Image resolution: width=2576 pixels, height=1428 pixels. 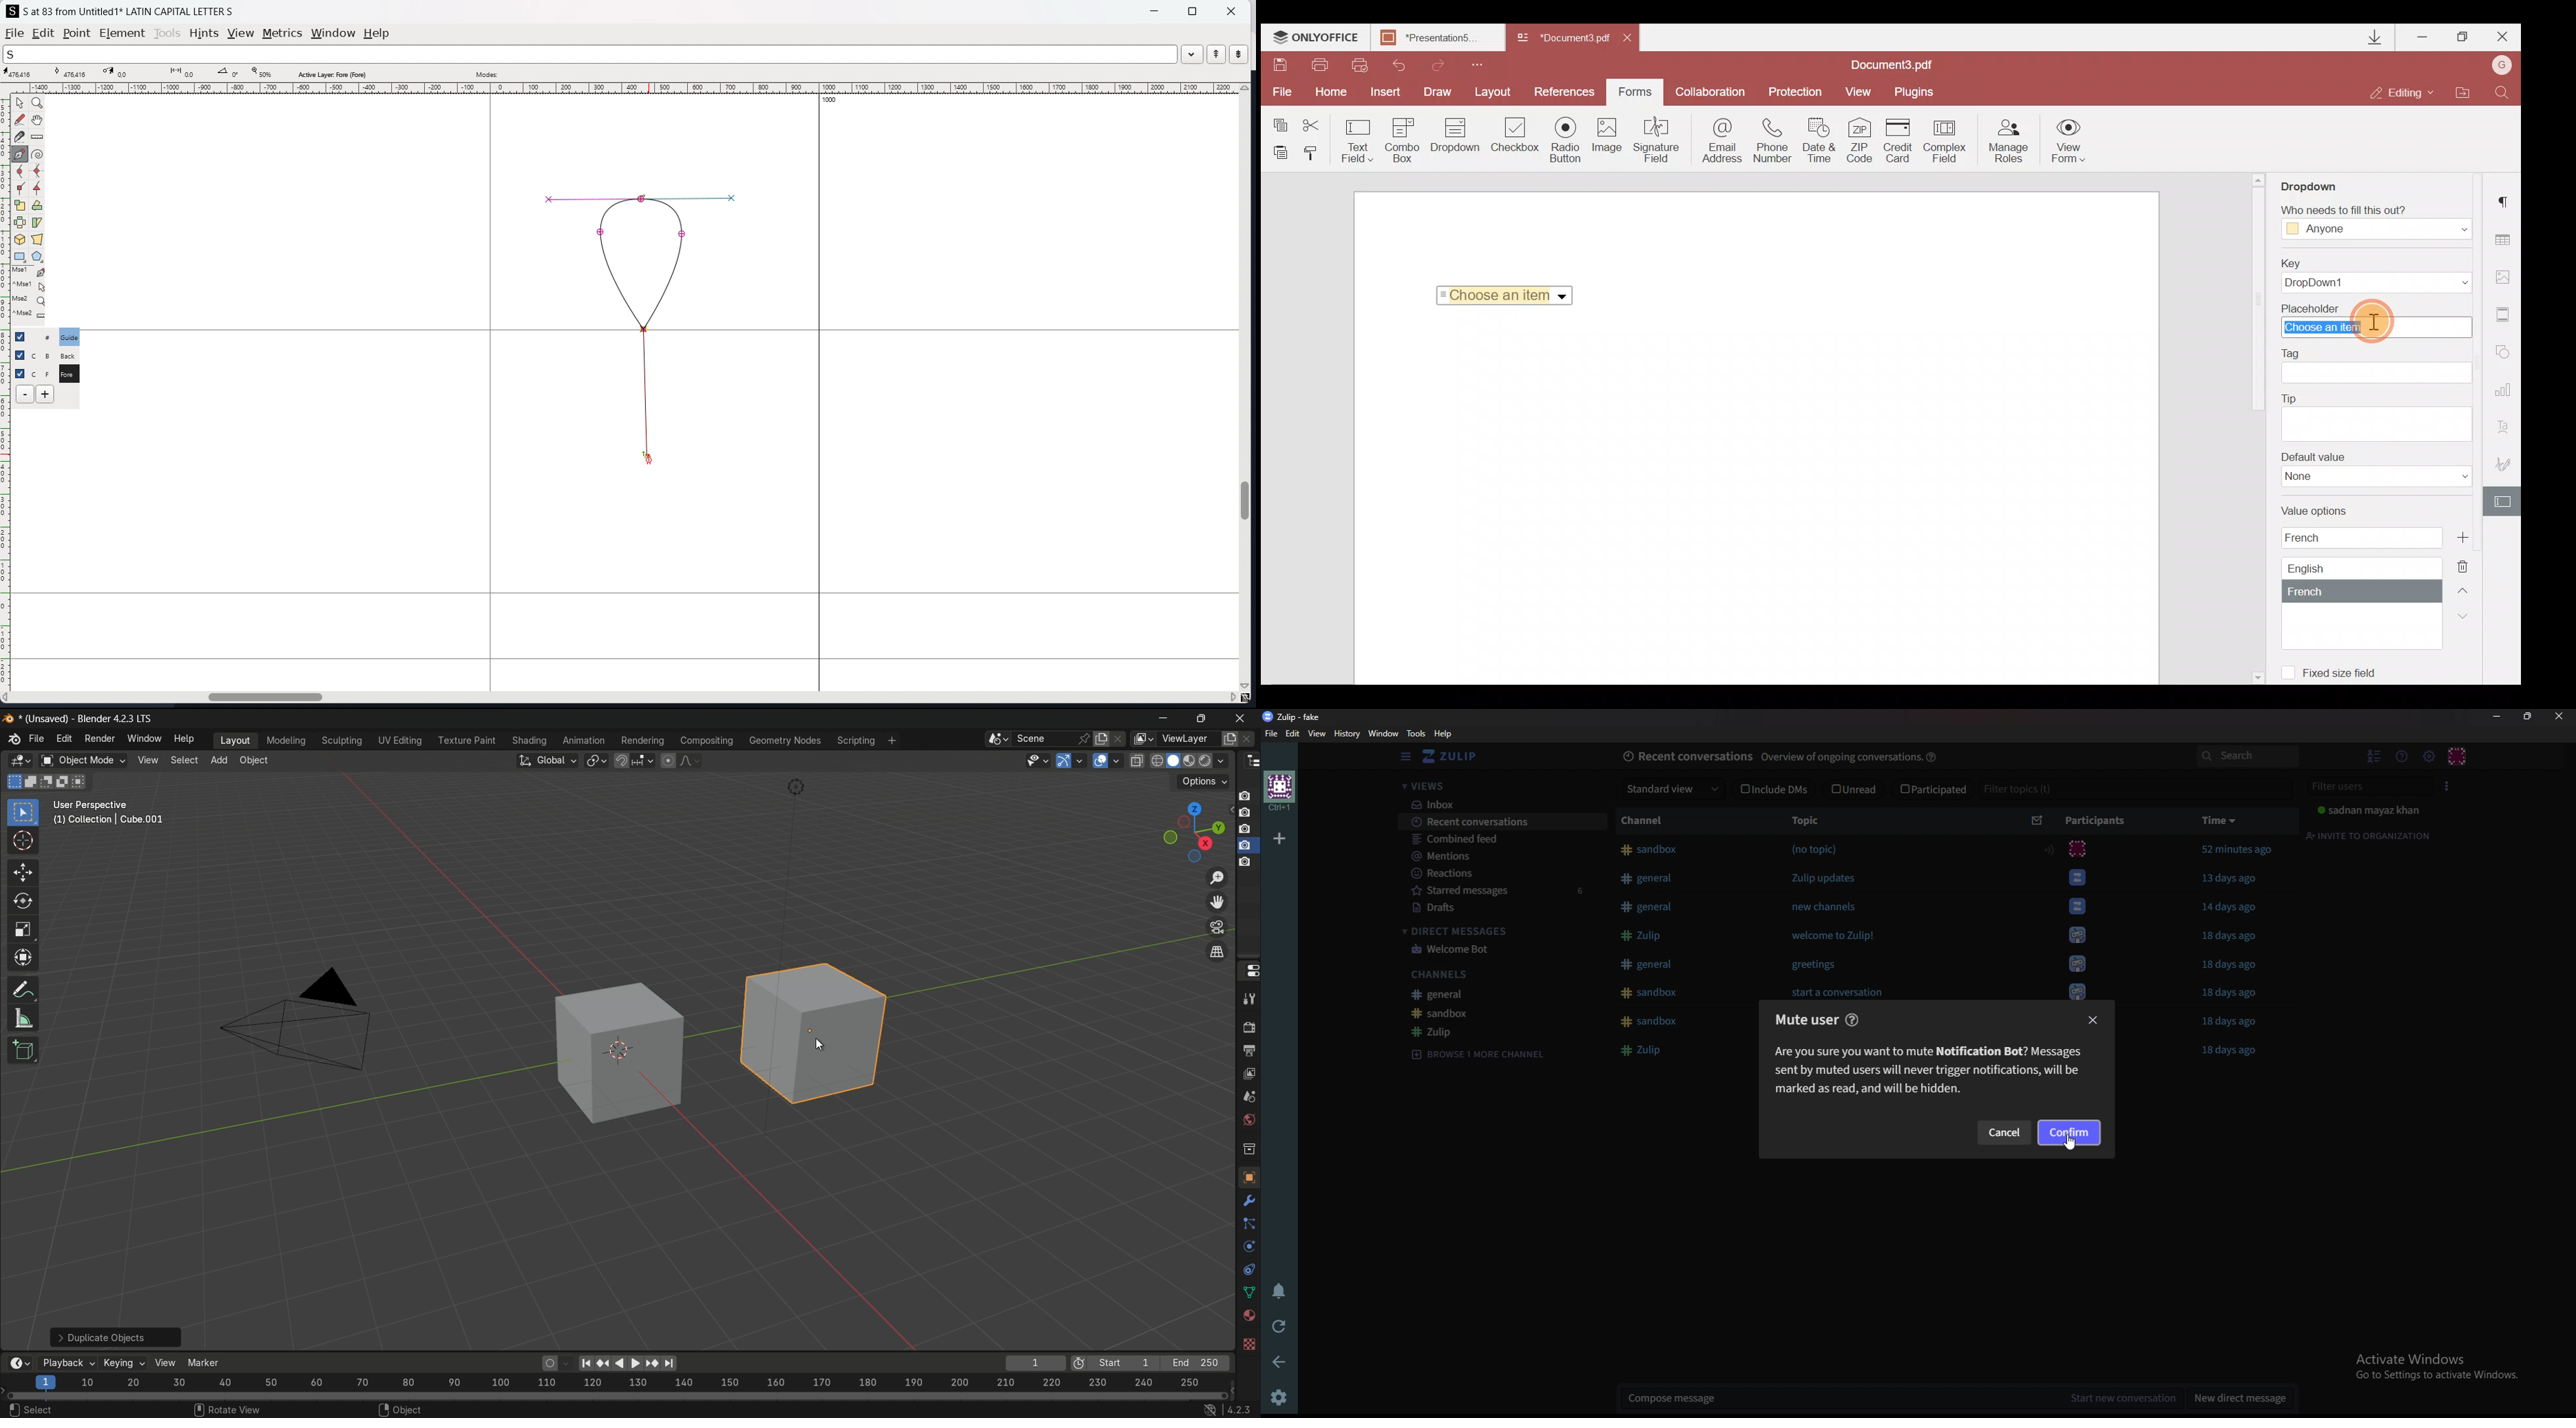 I want to click on view, so click(x=241, y=34).